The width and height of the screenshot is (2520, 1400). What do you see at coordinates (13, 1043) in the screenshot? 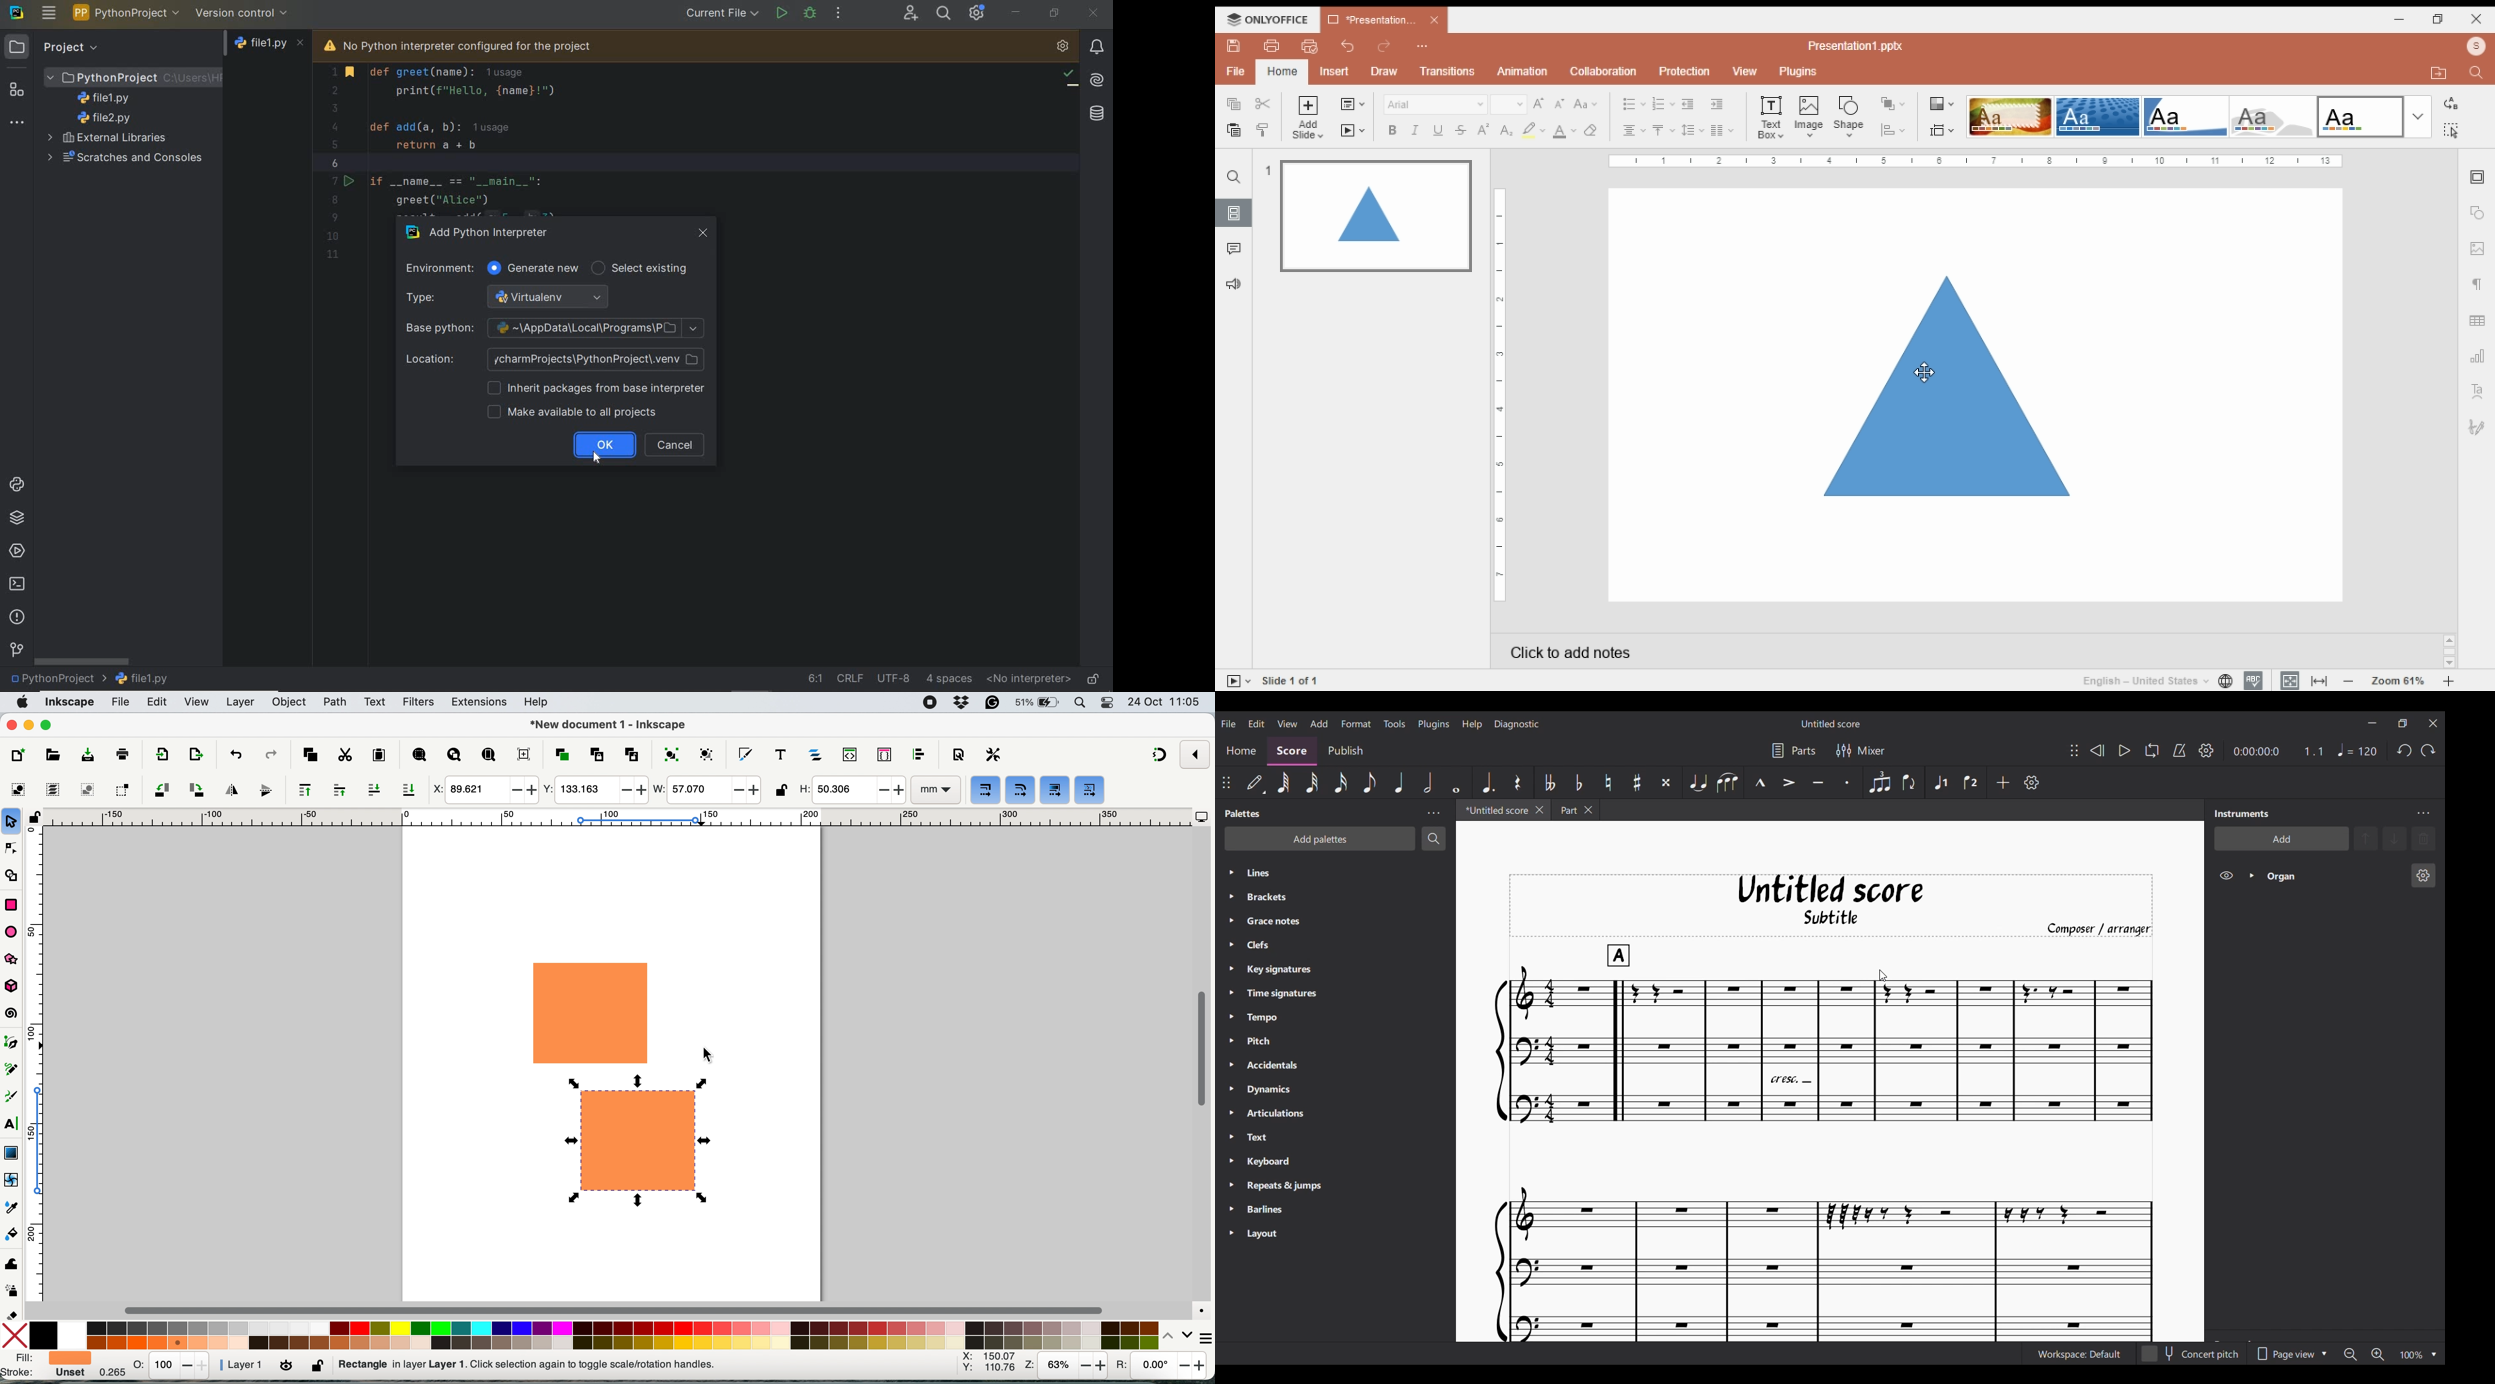
I see `pen tool` at bounding box center [13, 1043].